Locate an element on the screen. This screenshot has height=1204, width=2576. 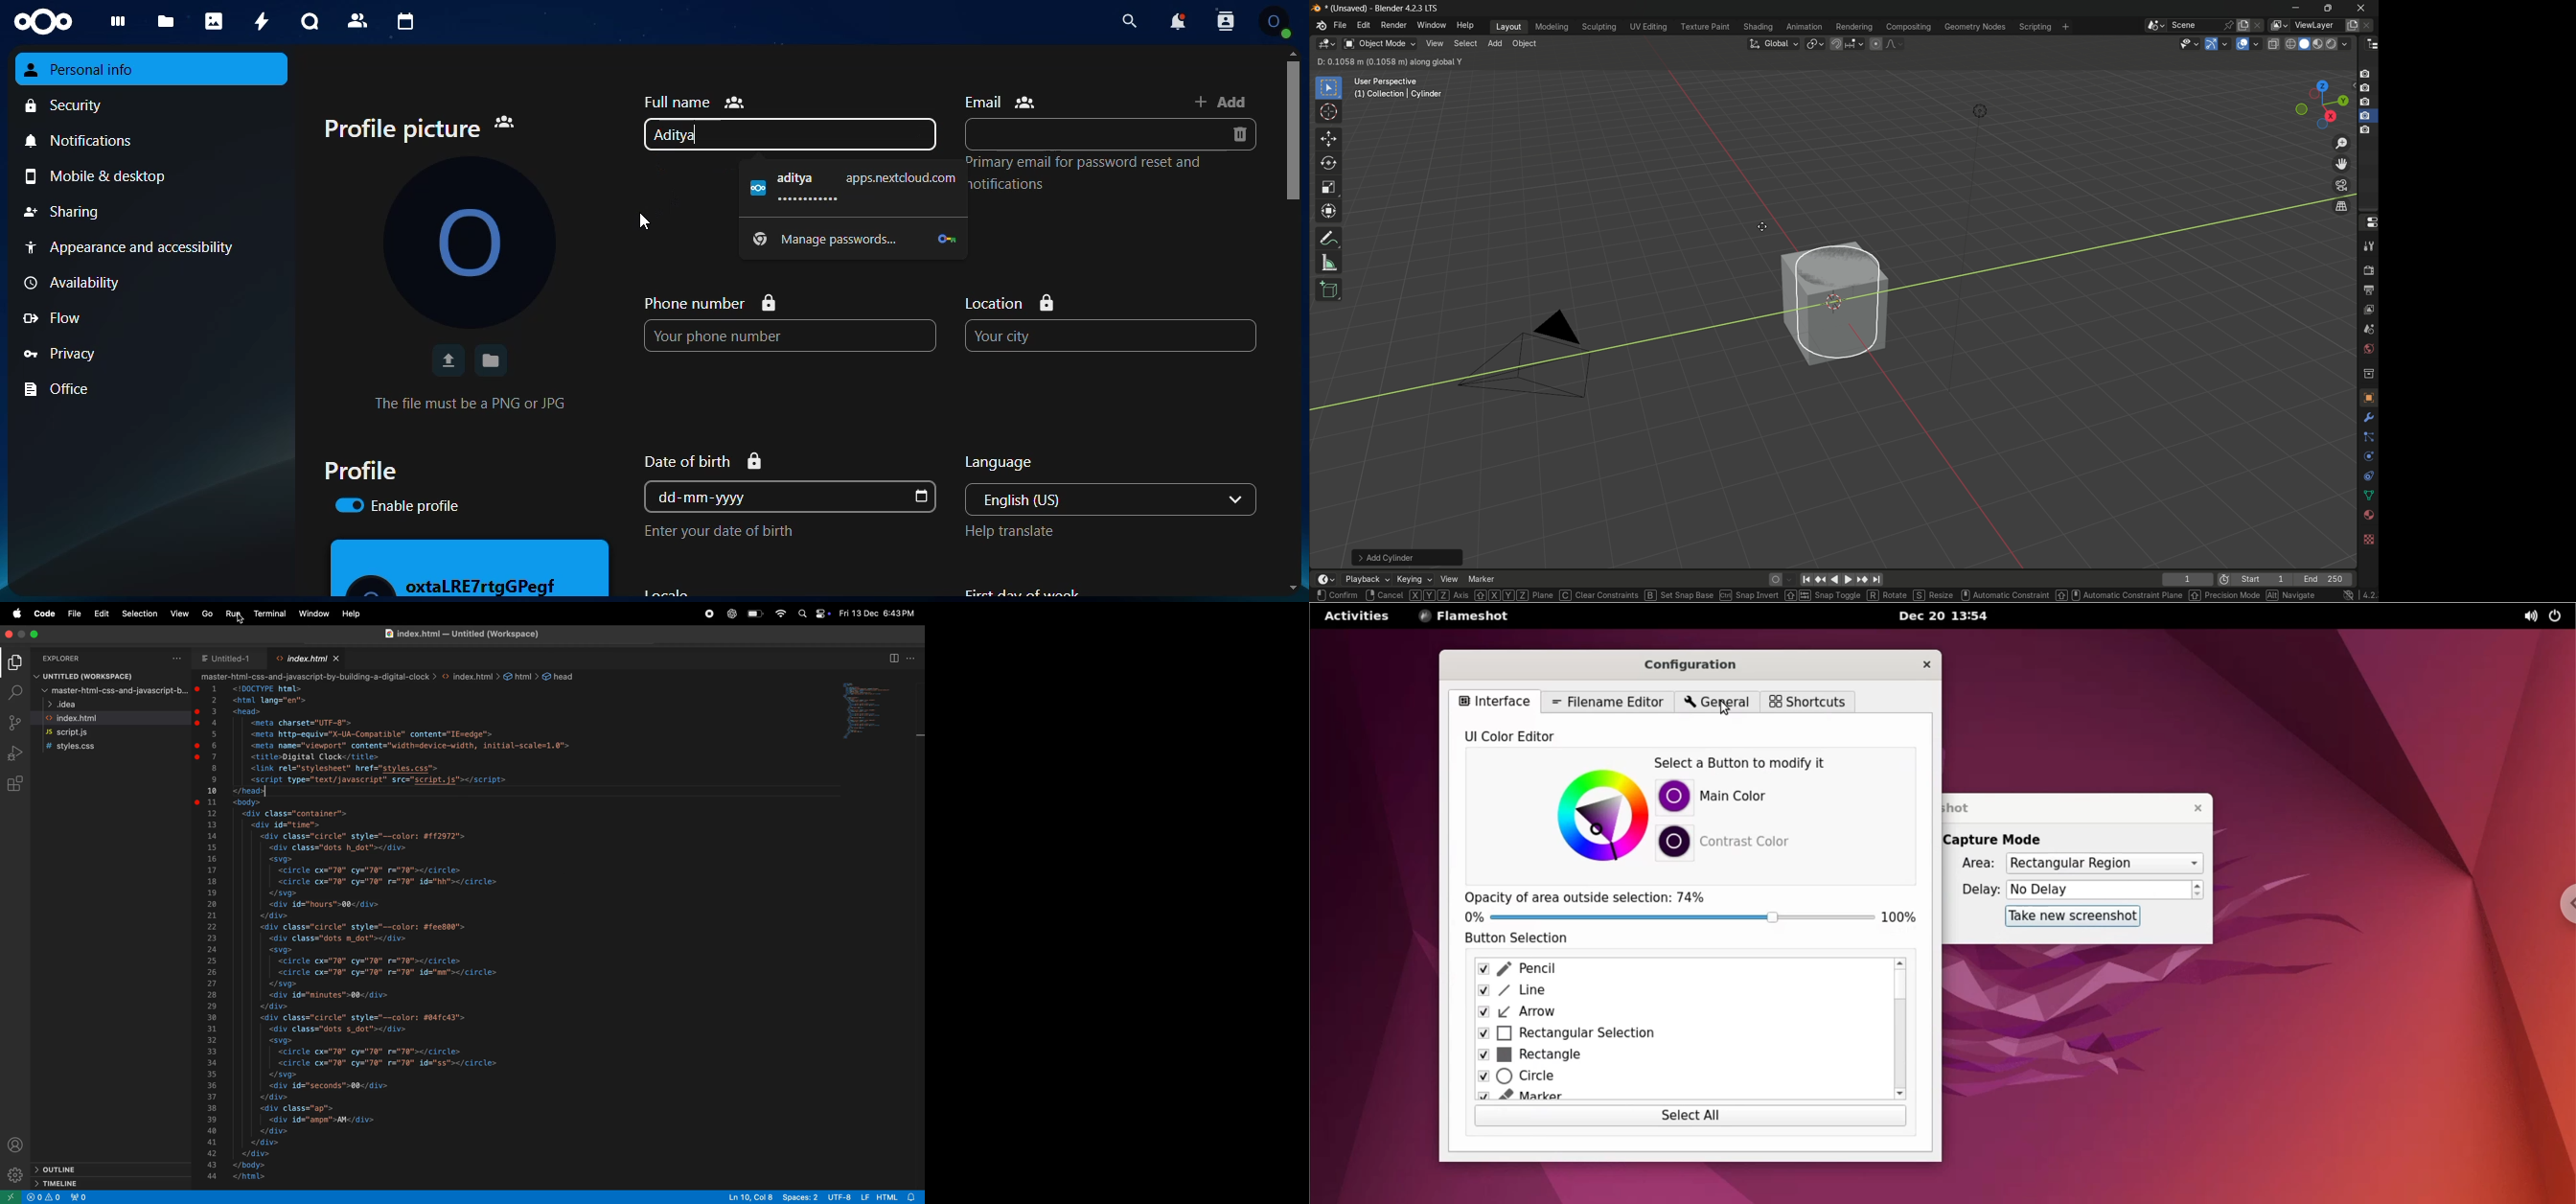
phone number is located at coordinates (710, 302).